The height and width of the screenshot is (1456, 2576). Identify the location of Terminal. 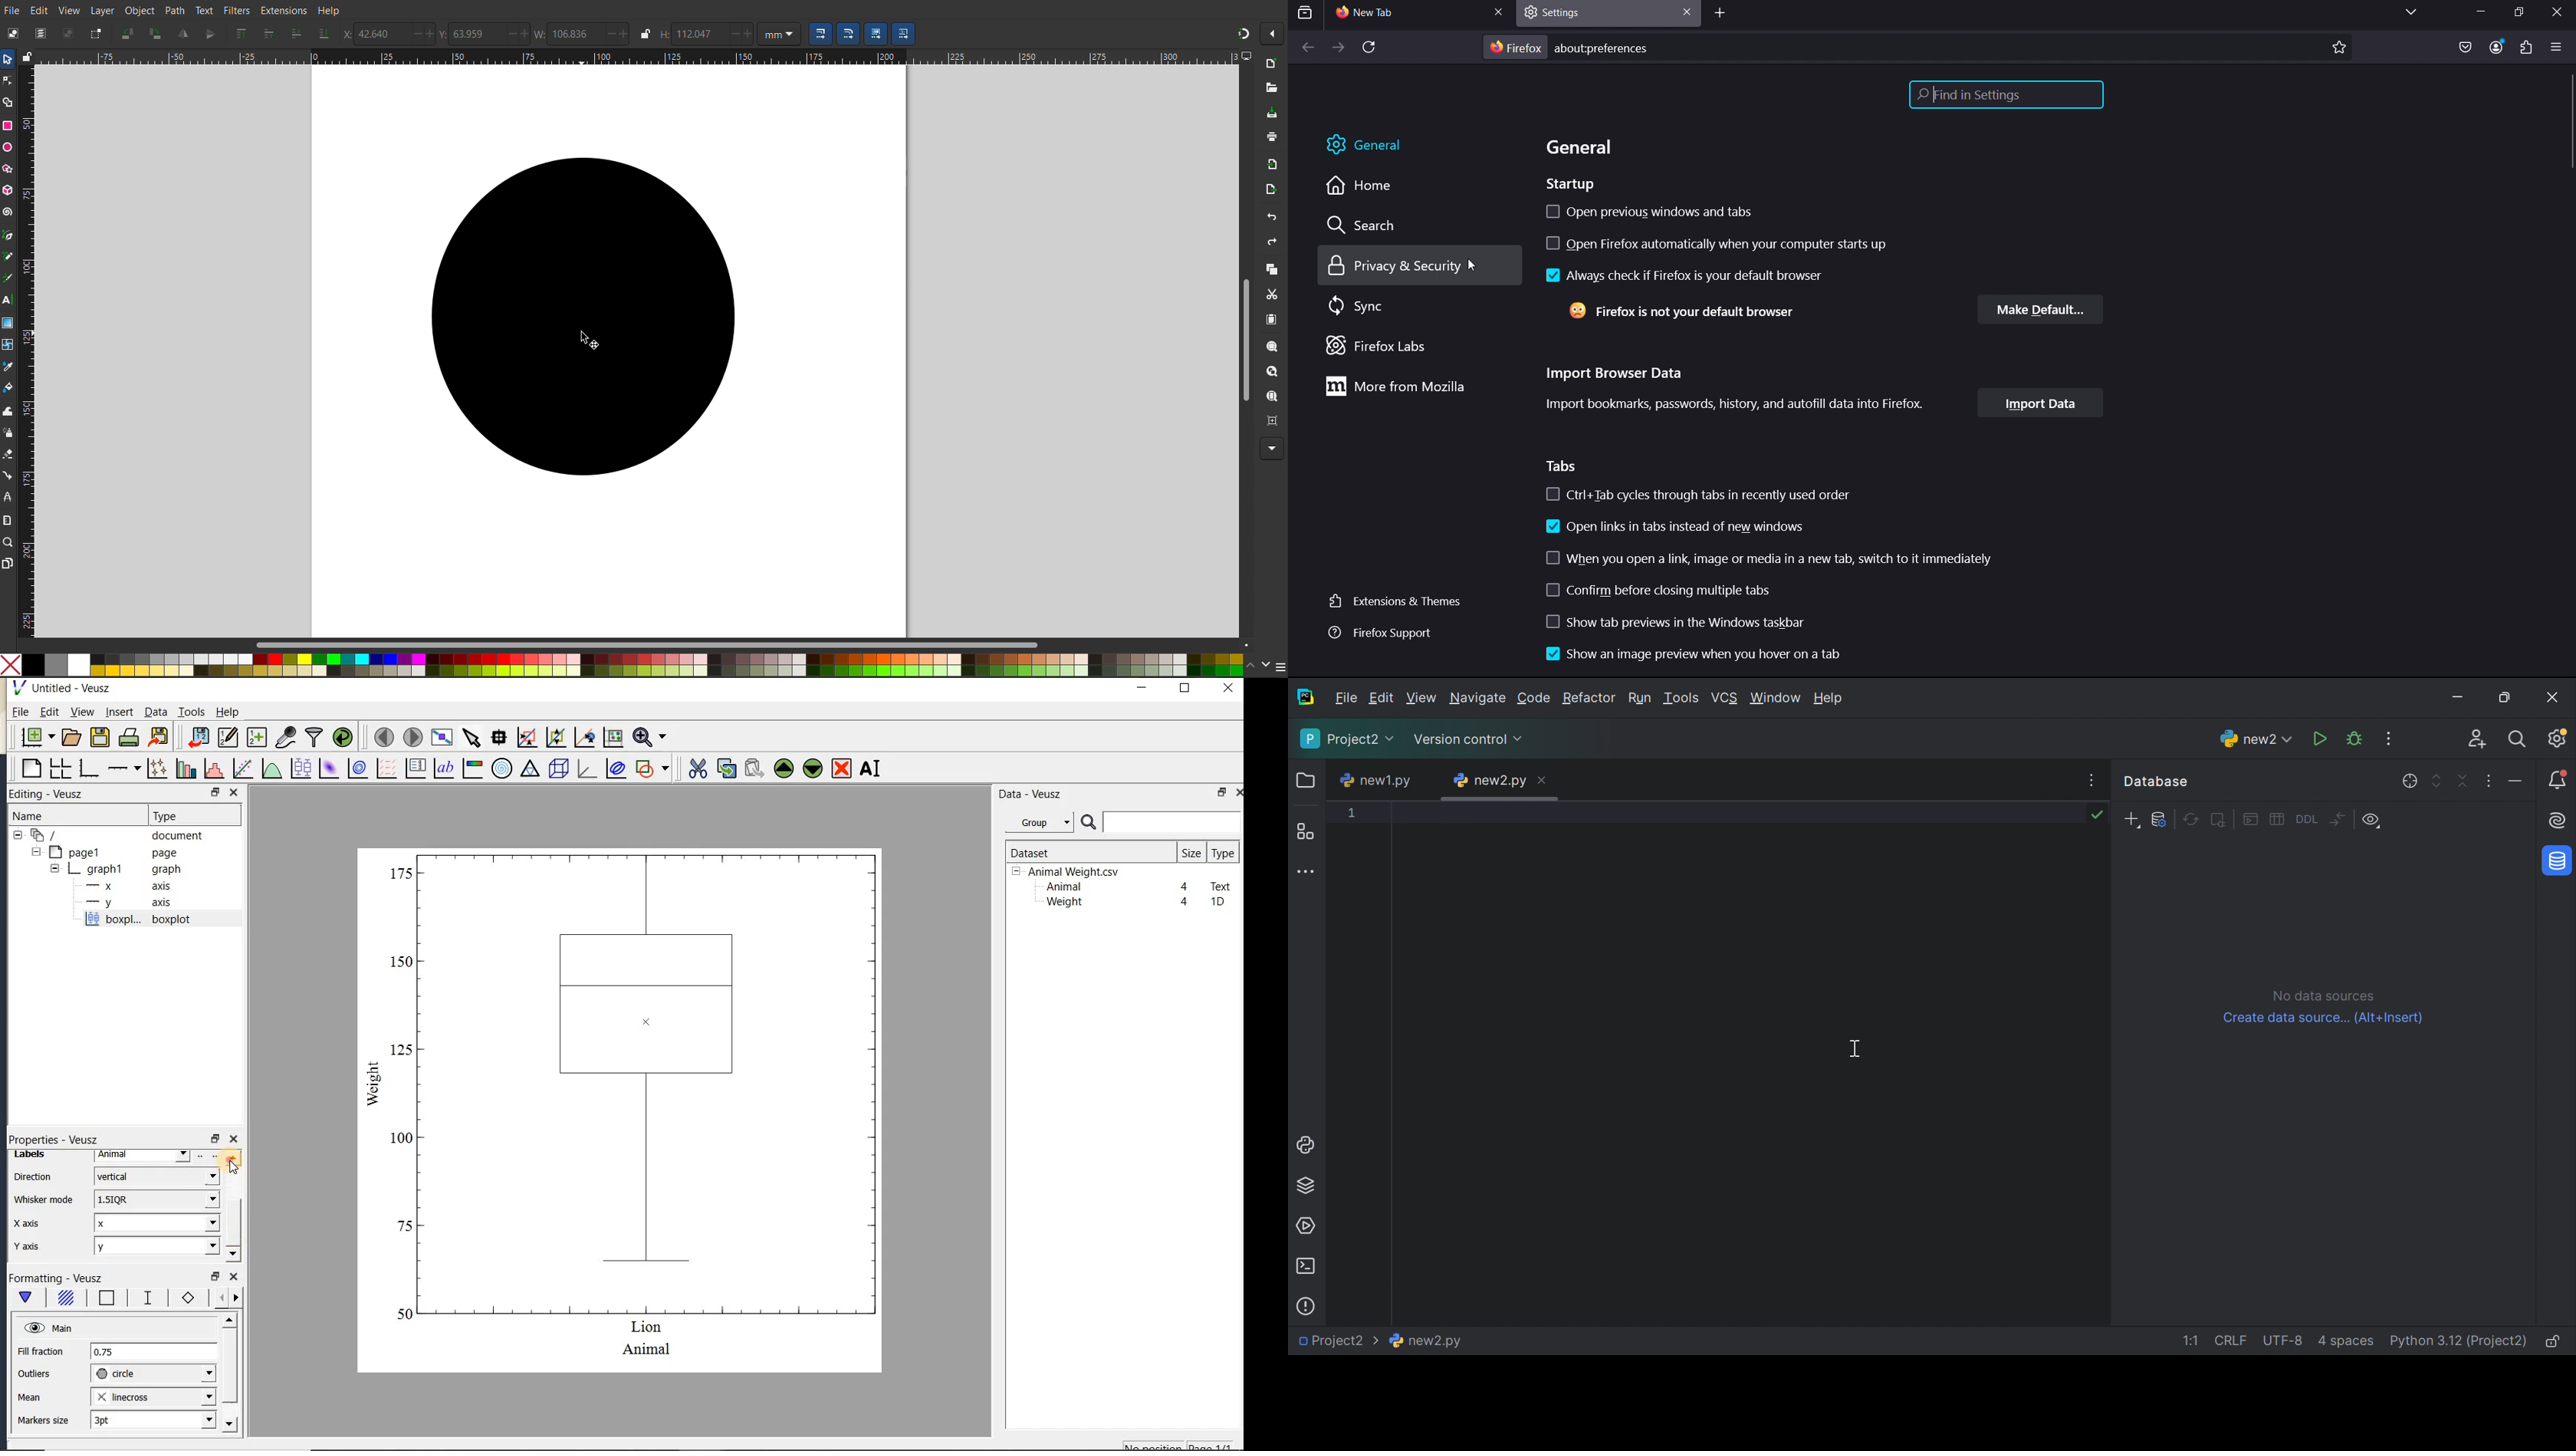
(1305, 1268).